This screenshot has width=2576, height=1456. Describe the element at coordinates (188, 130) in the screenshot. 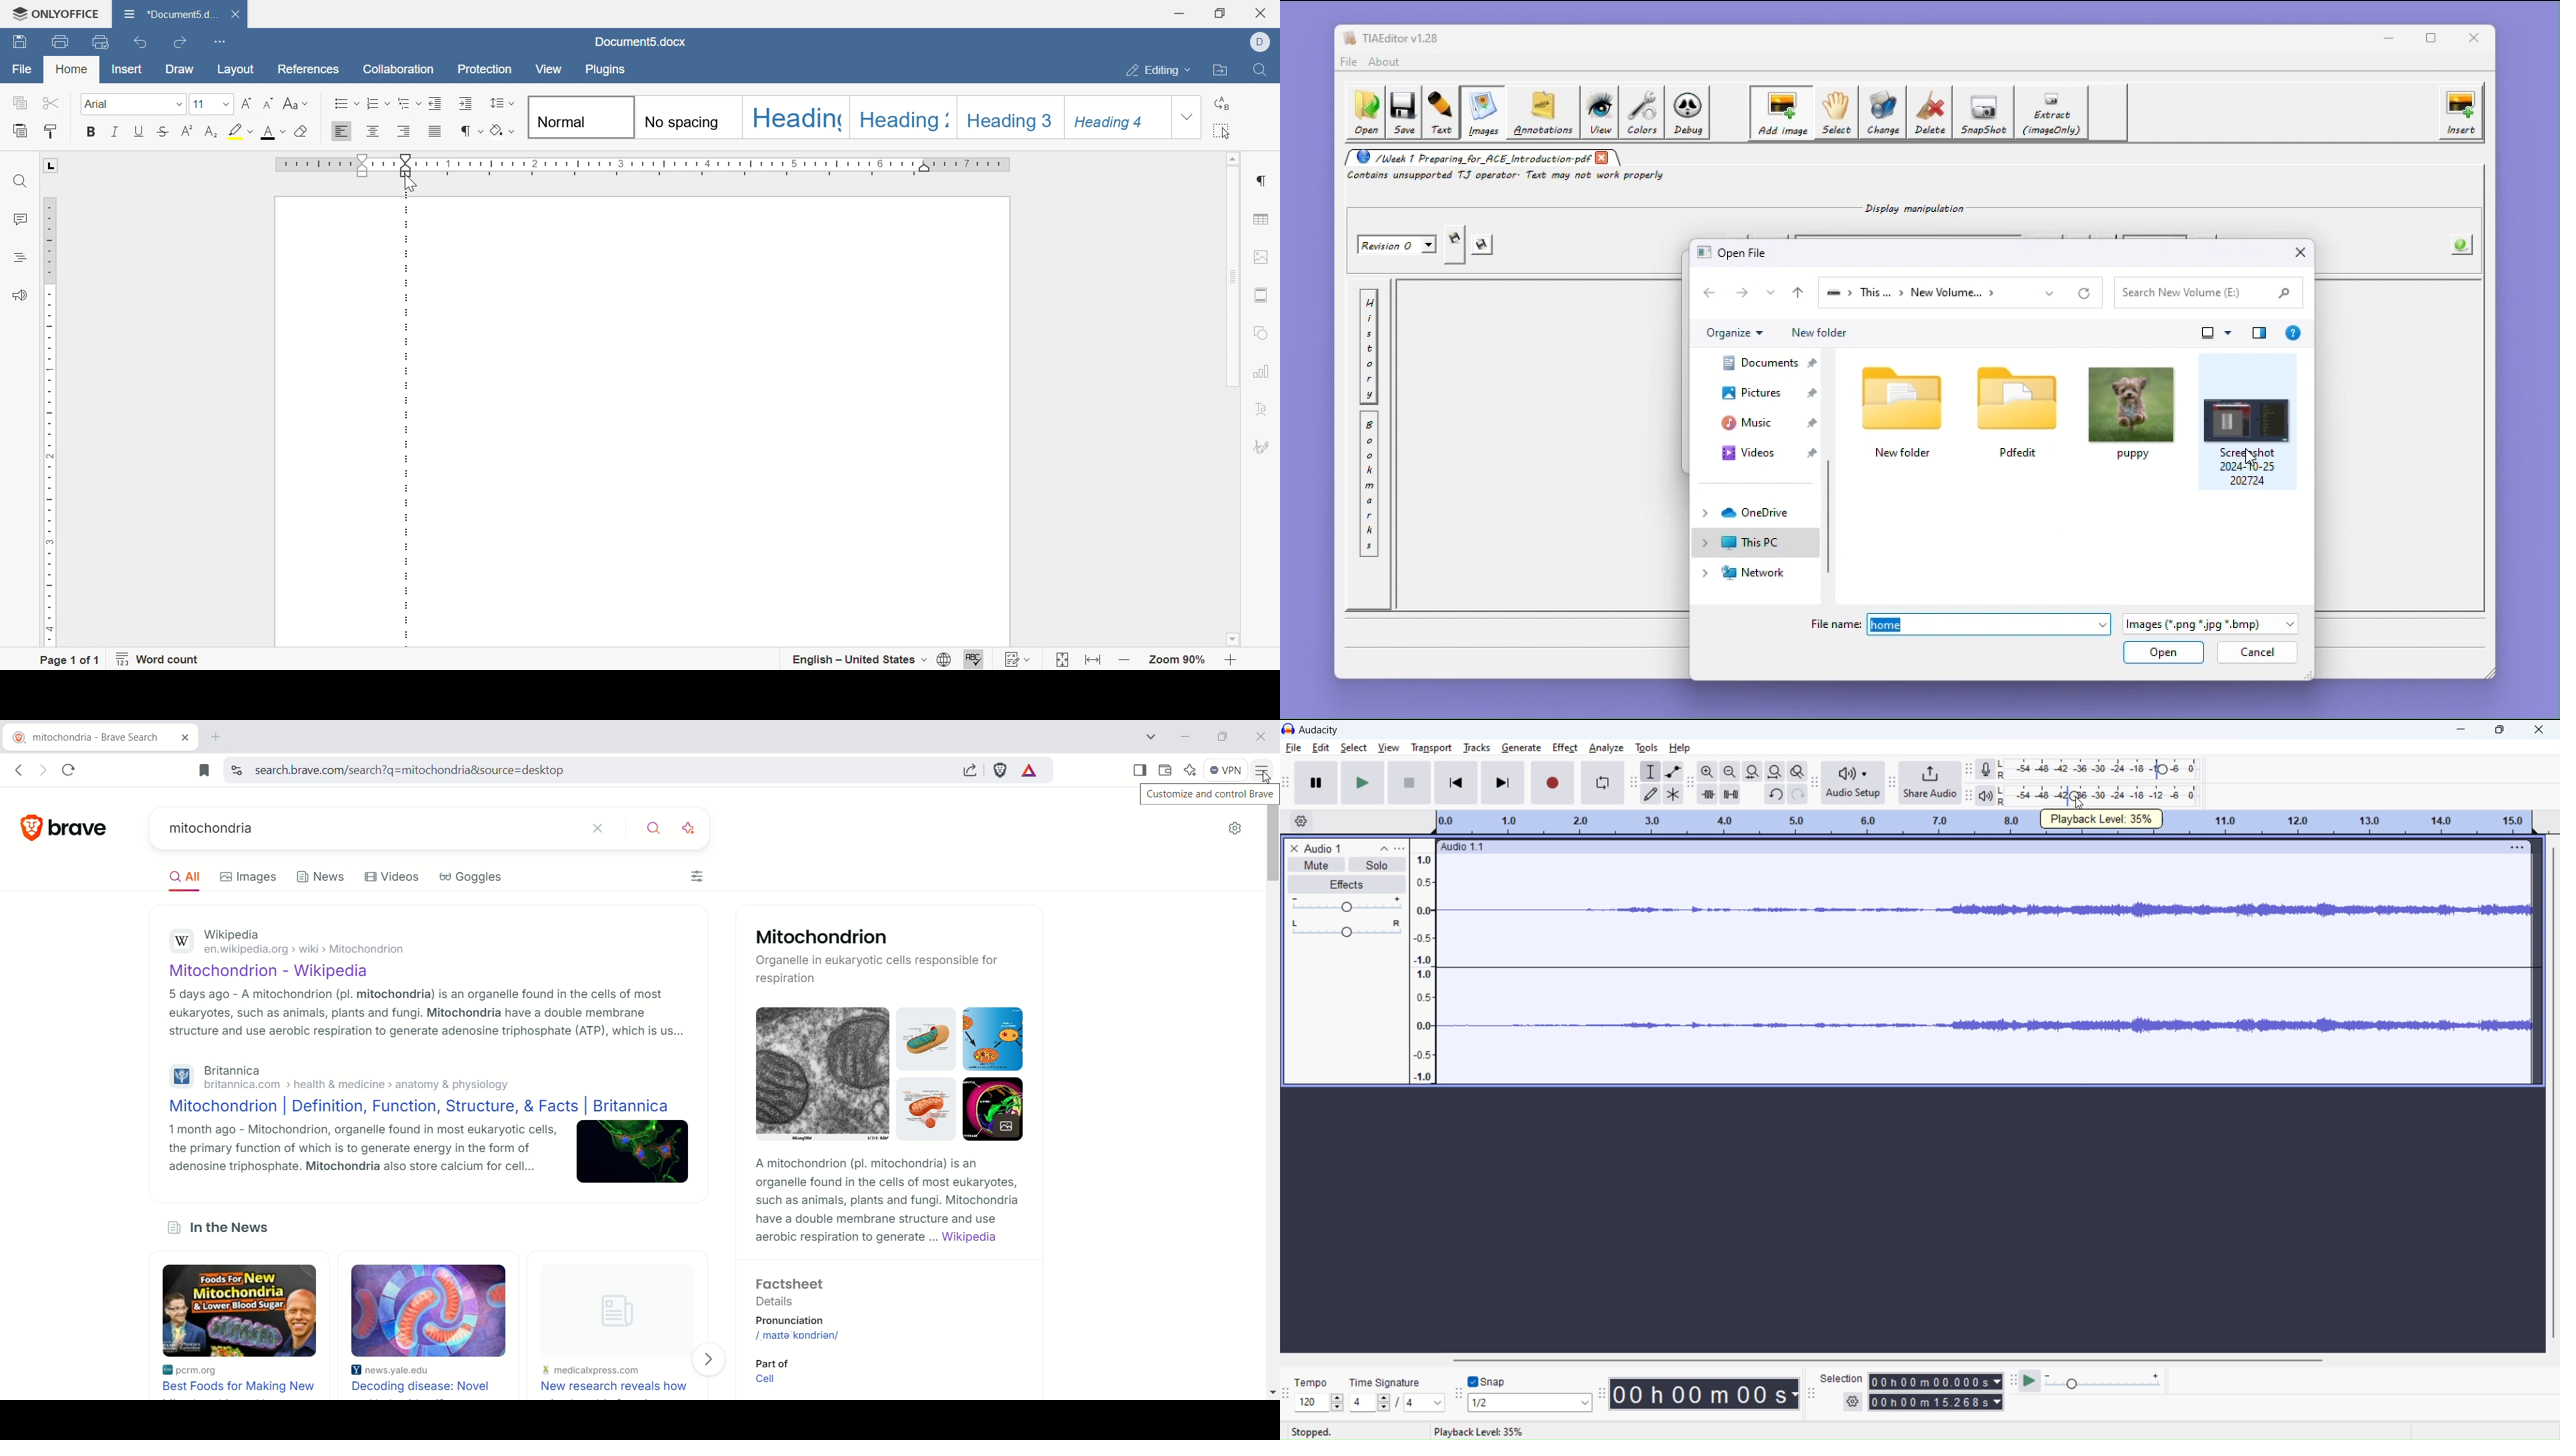

I see `superscript` at that location.